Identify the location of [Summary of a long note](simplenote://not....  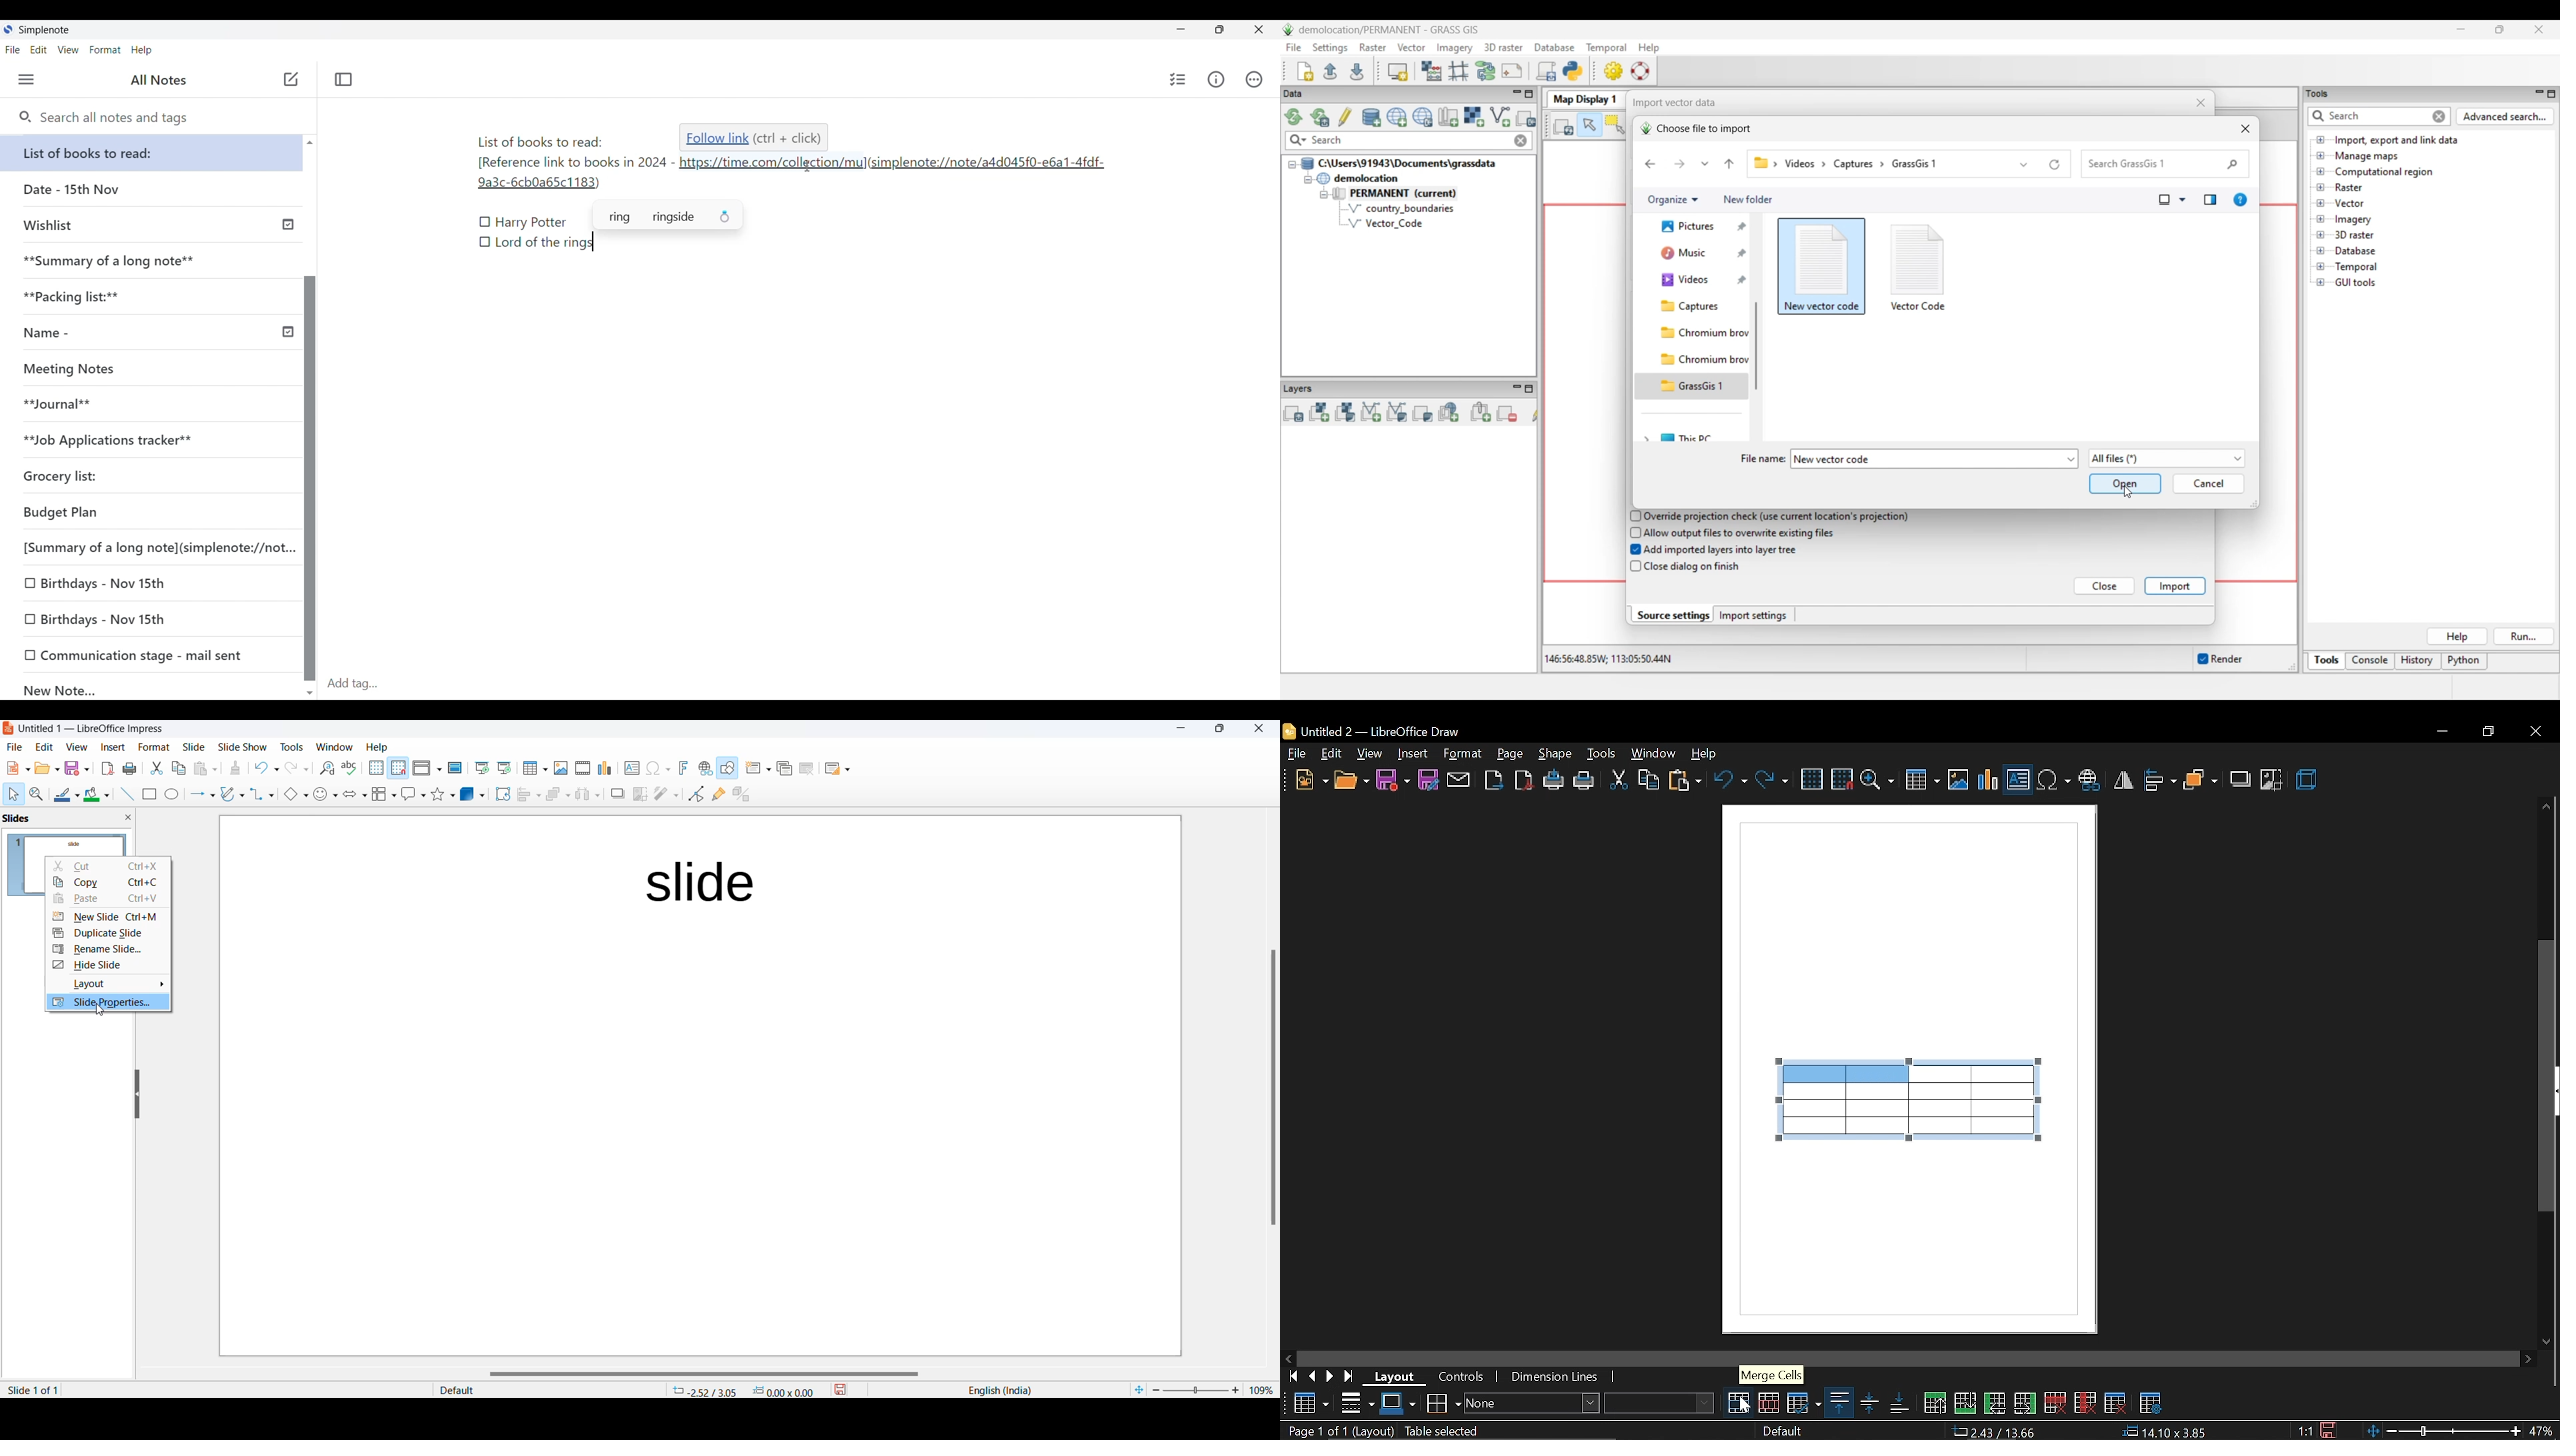
(155, 547).